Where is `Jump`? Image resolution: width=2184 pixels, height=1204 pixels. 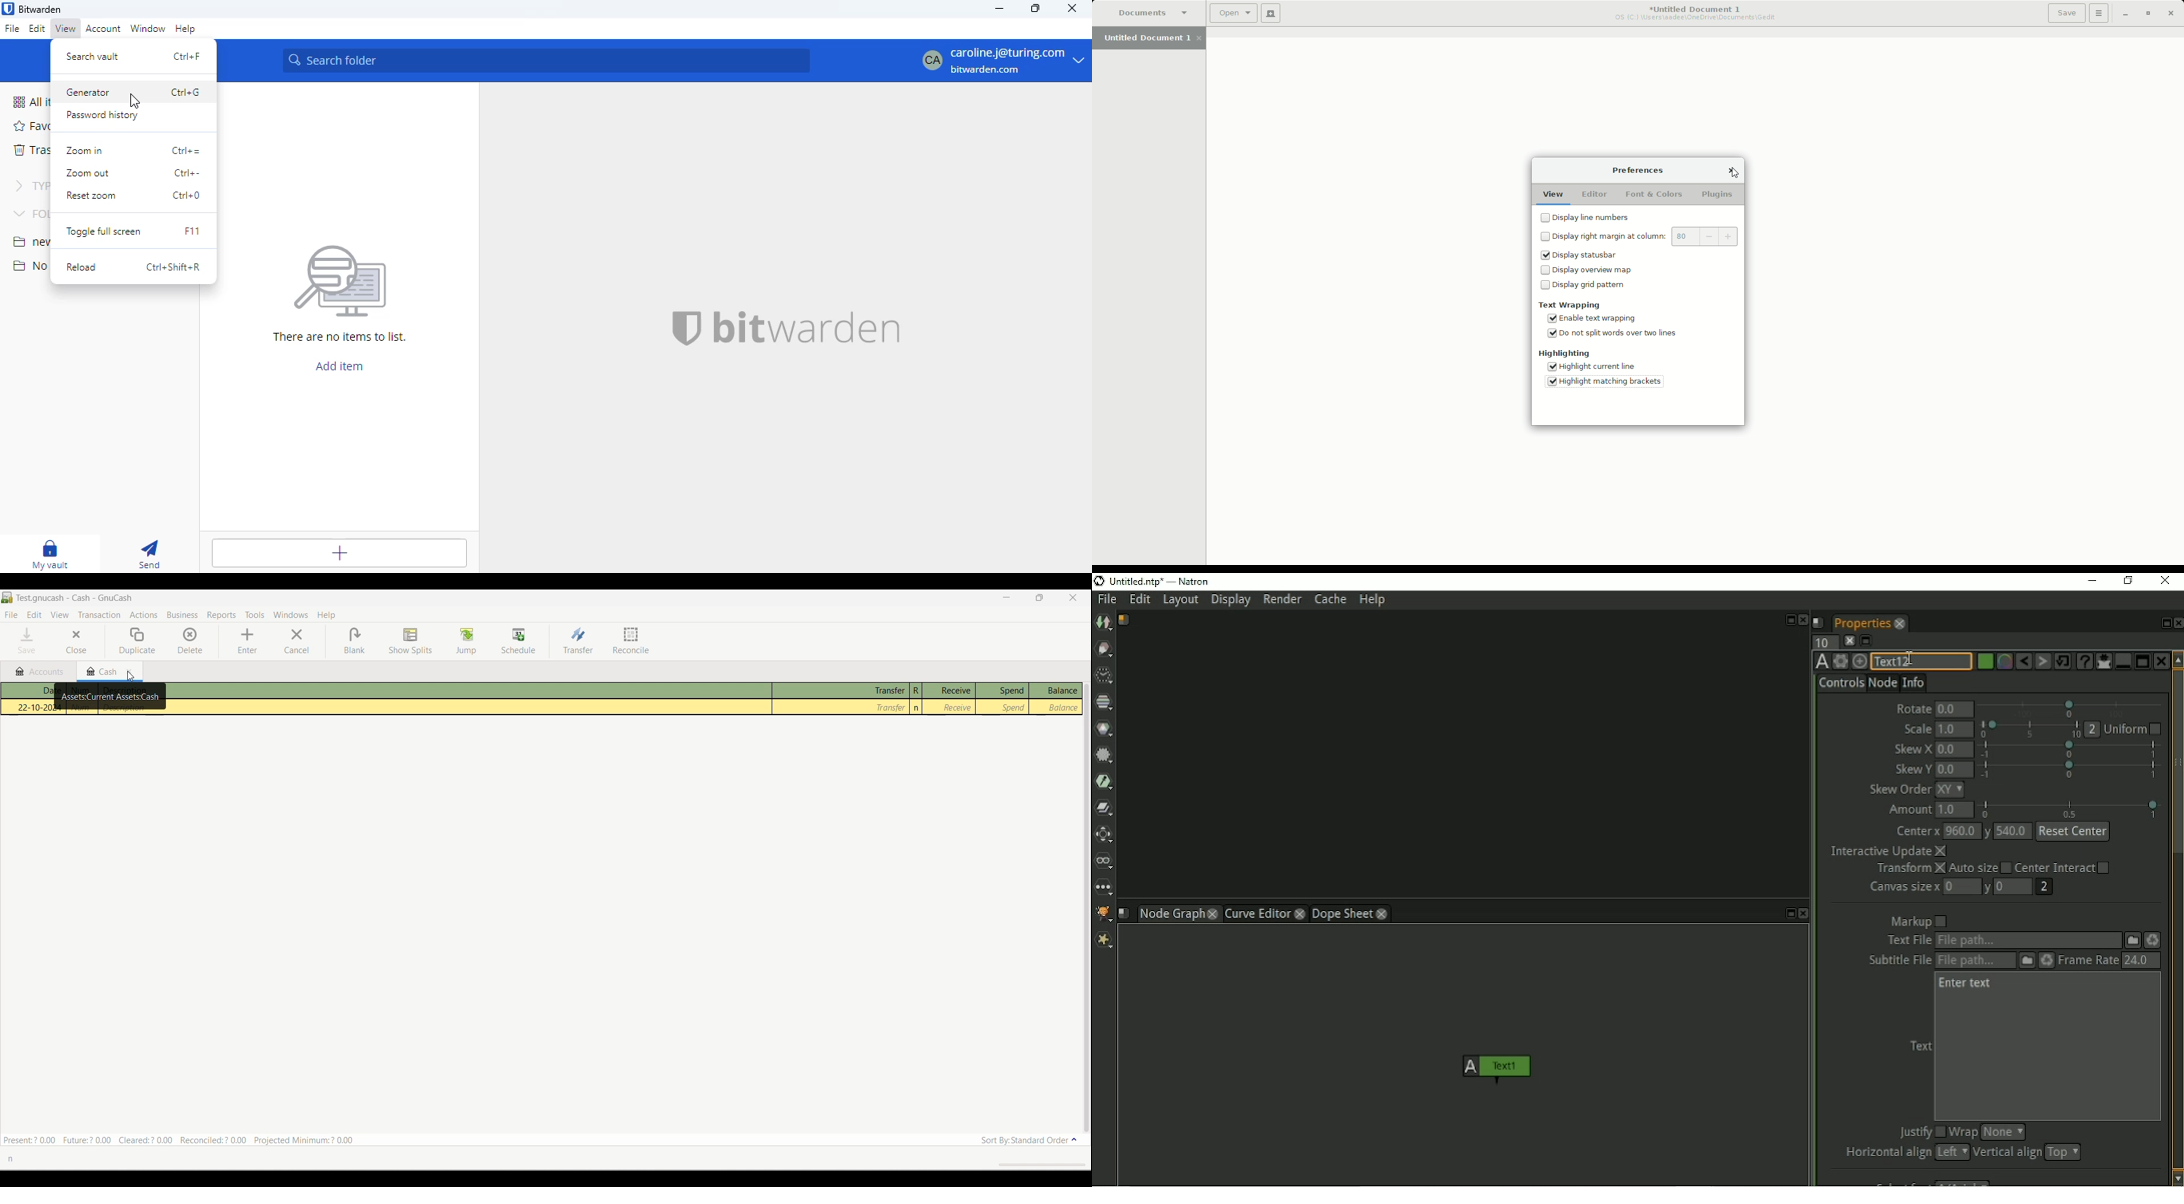 Jump is located at coordinates (466, 641).